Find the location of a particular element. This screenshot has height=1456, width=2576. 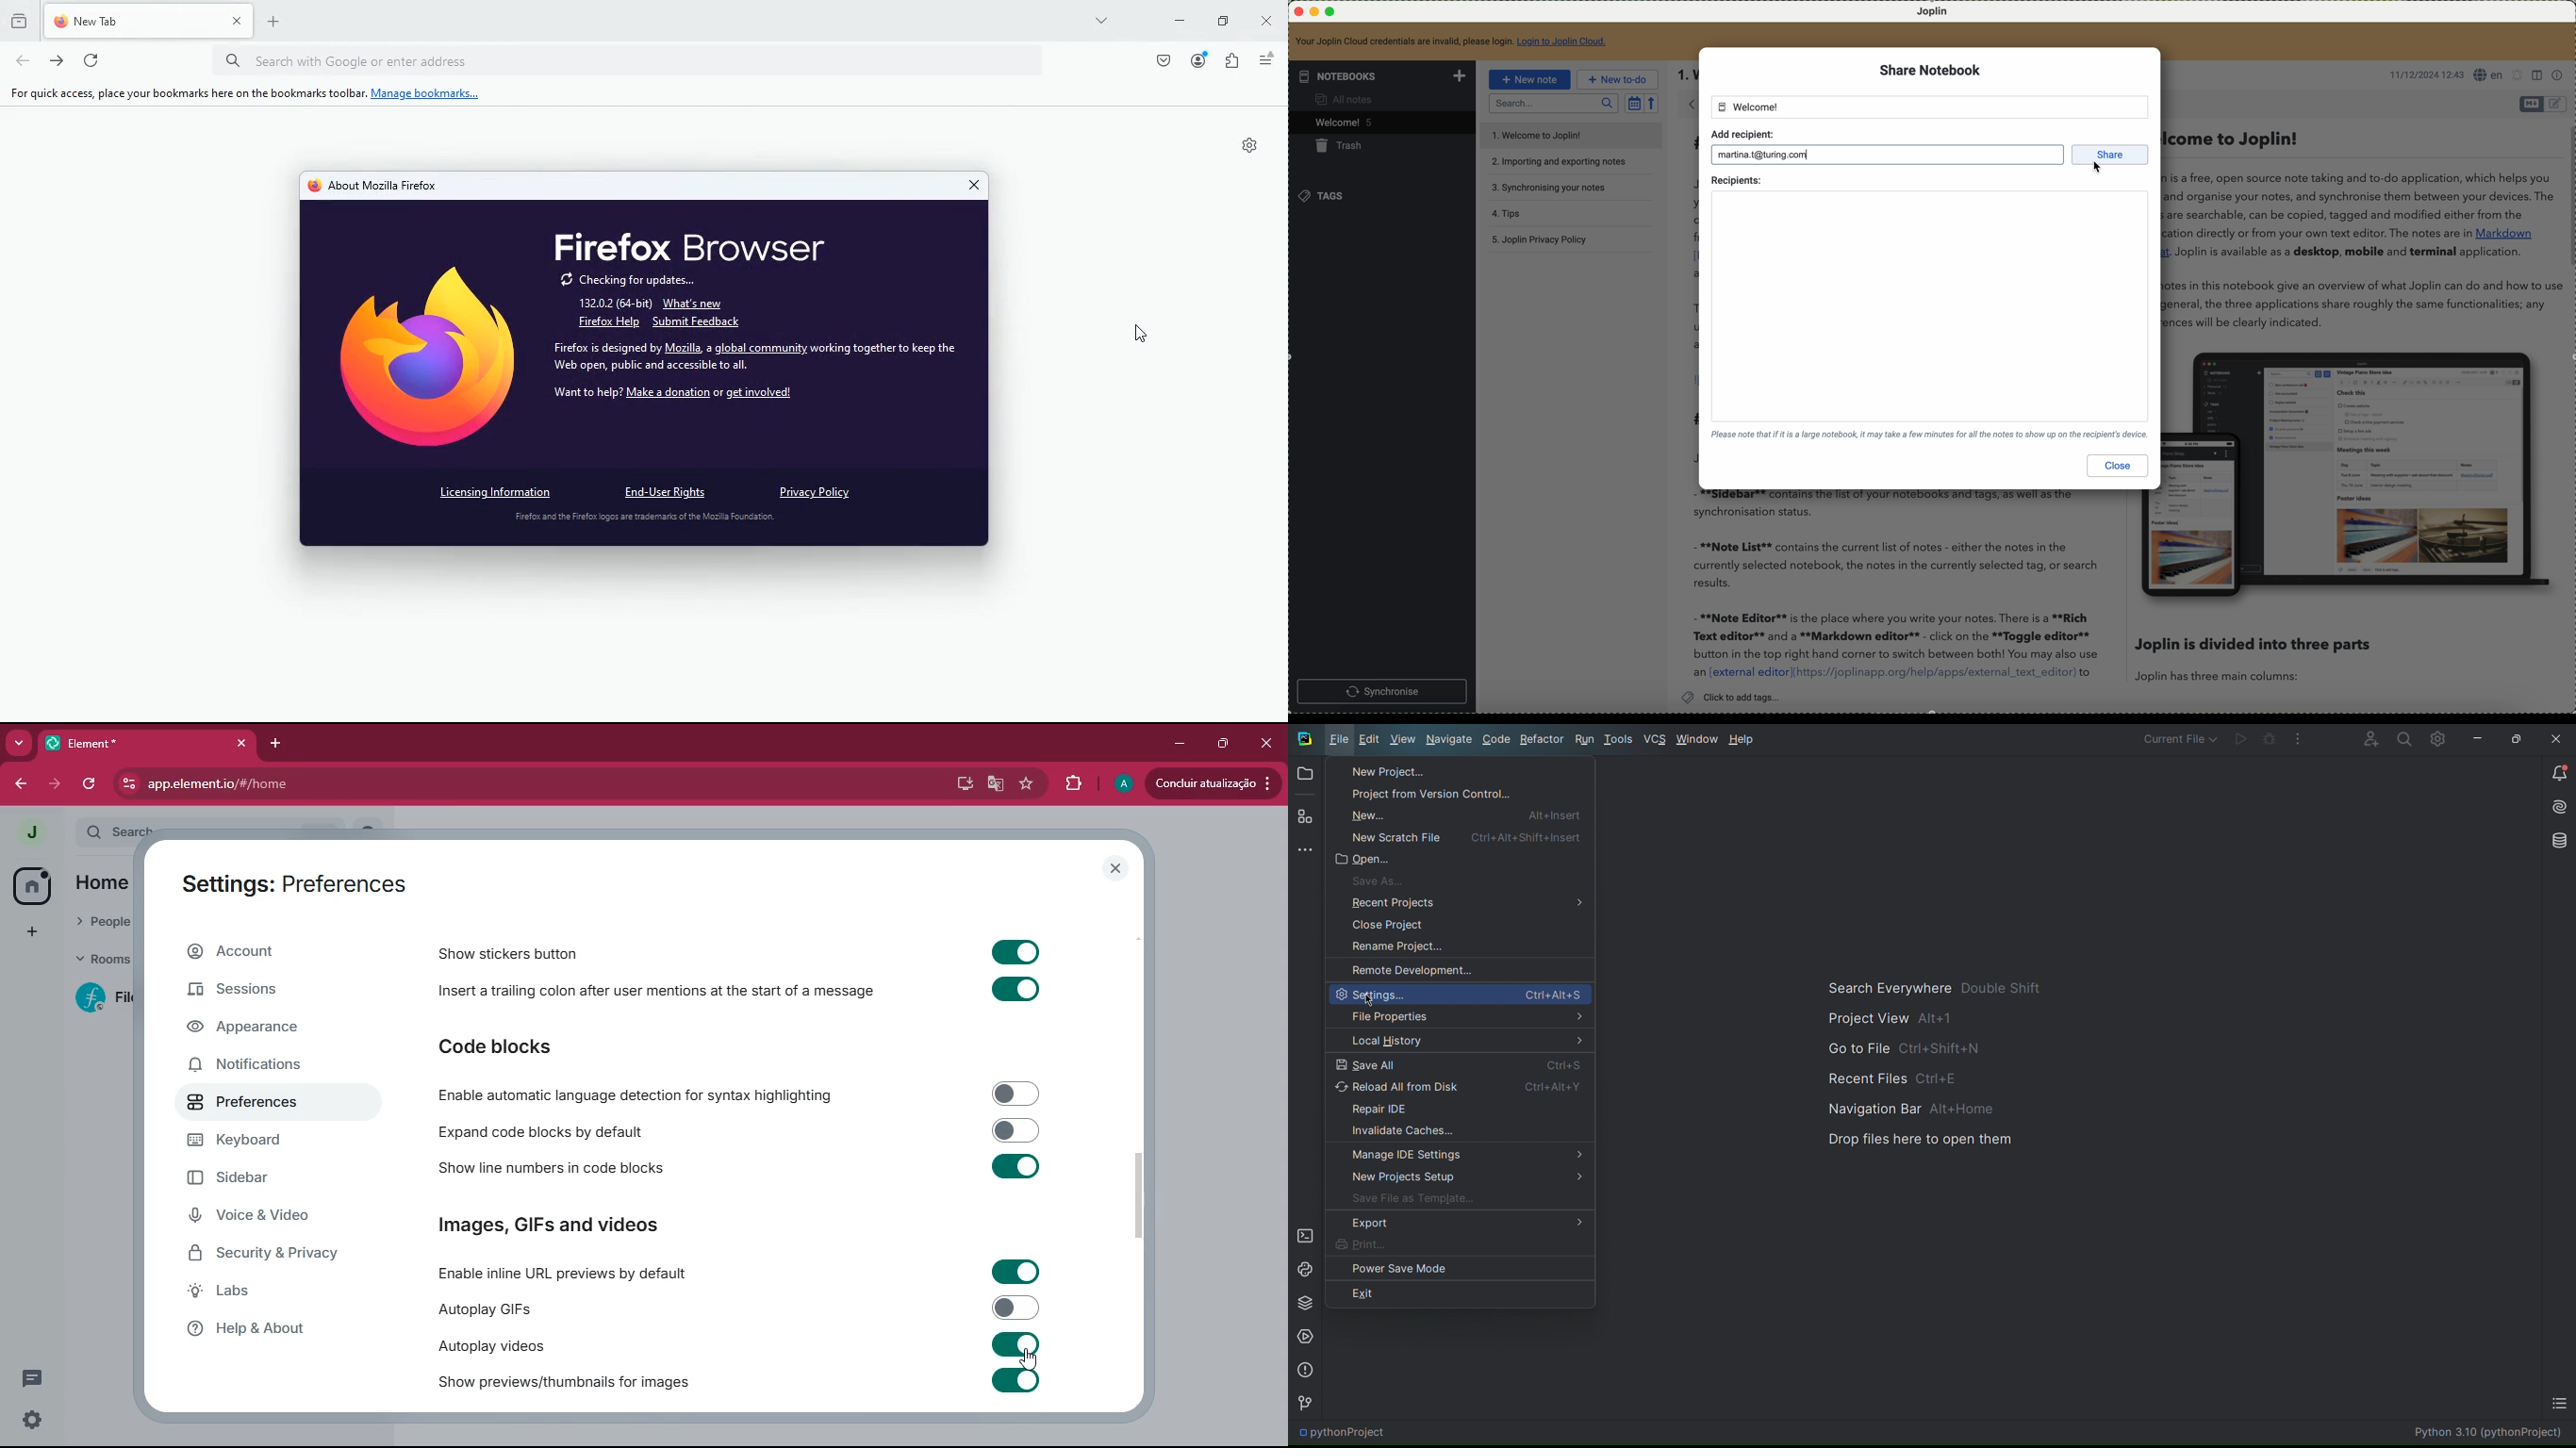

click to add tags is located at coordinates (1735, 698).